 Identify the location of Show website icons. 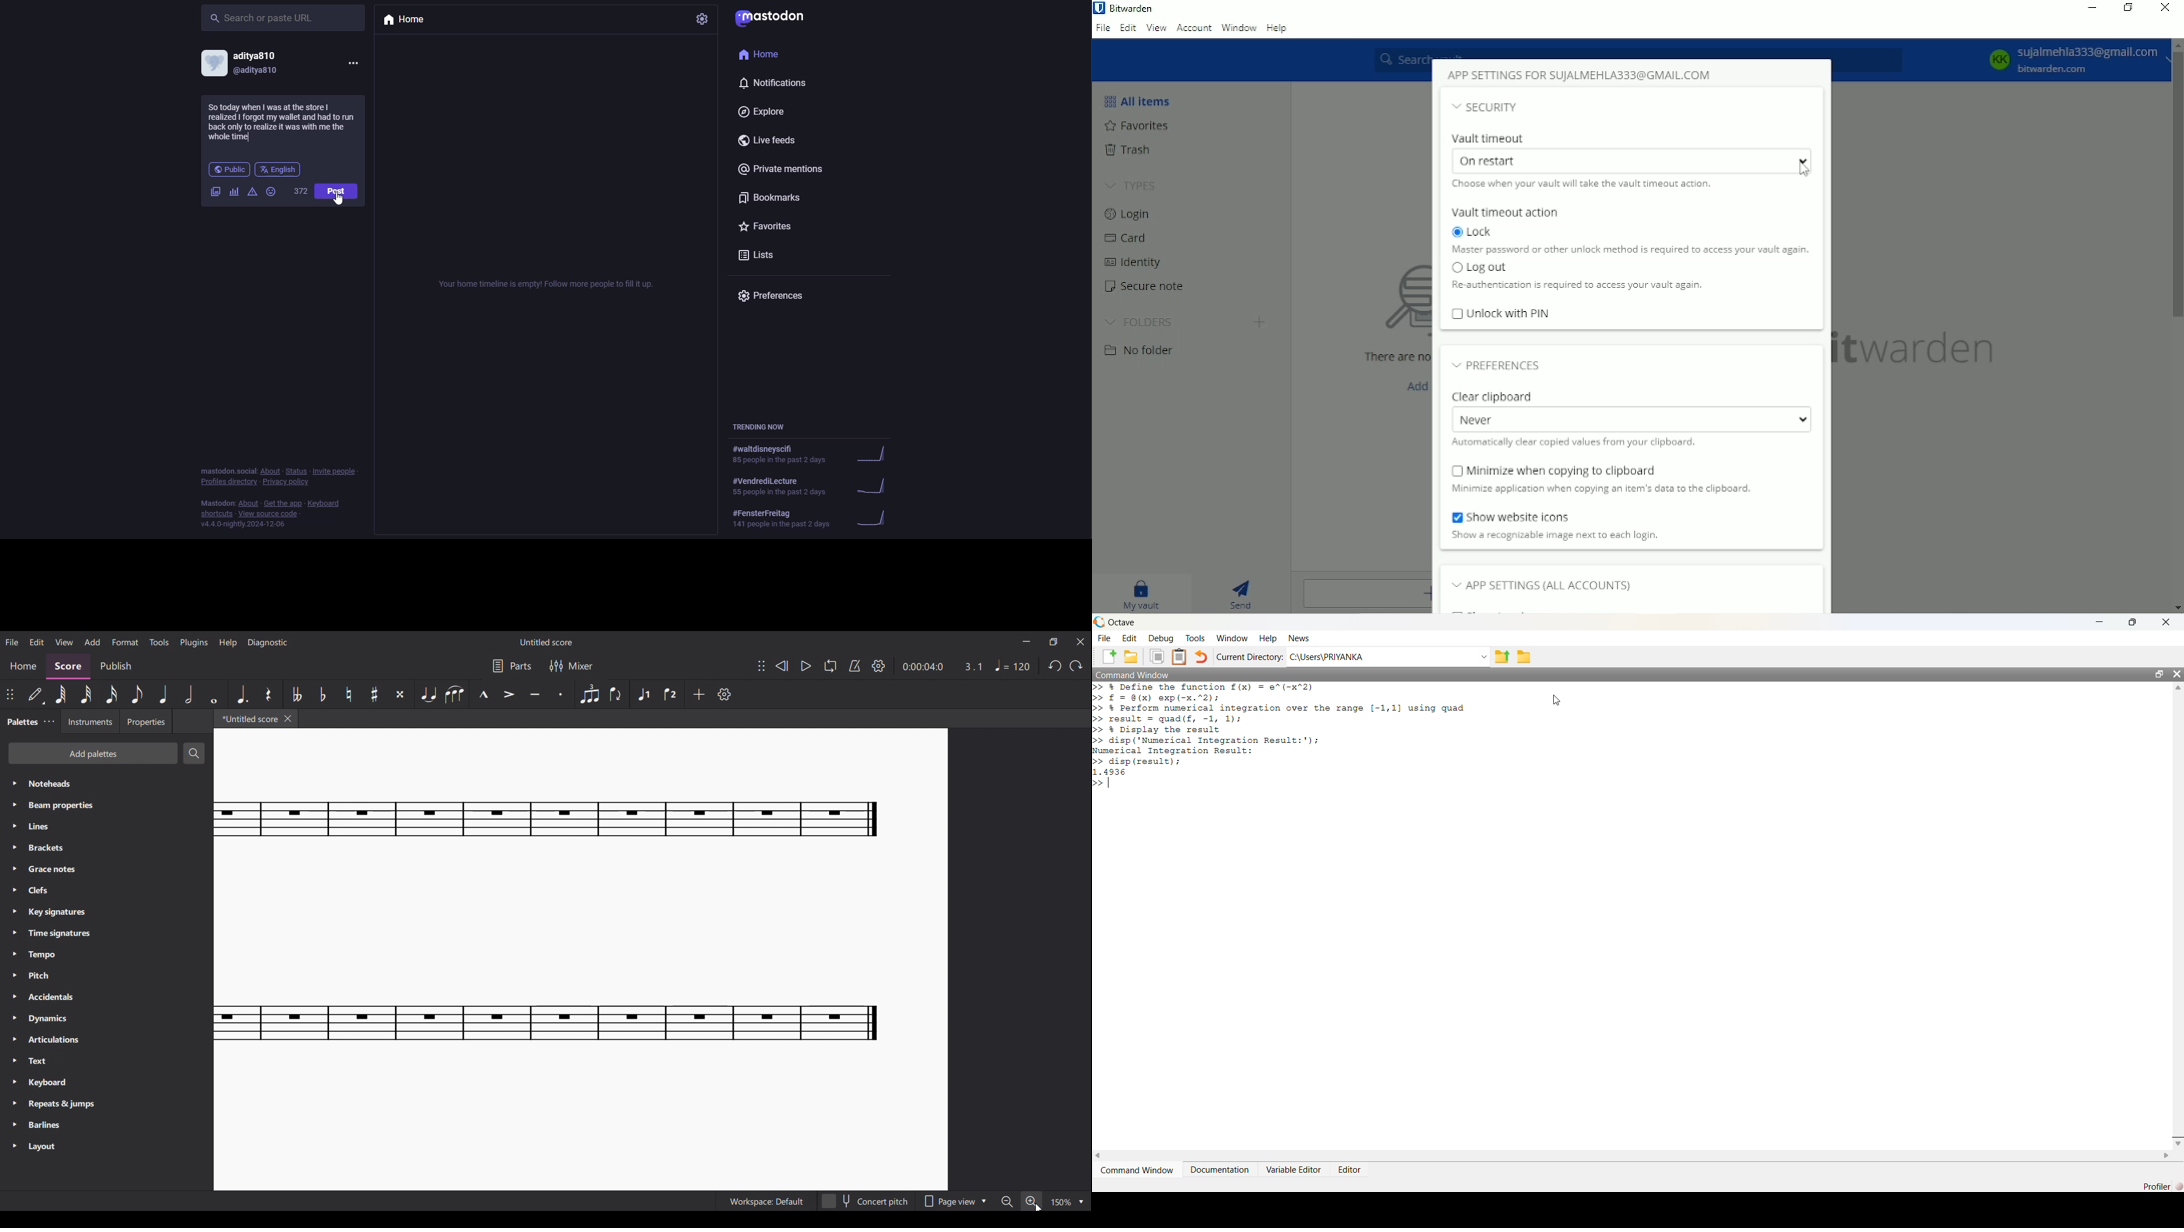
(1521, 516).